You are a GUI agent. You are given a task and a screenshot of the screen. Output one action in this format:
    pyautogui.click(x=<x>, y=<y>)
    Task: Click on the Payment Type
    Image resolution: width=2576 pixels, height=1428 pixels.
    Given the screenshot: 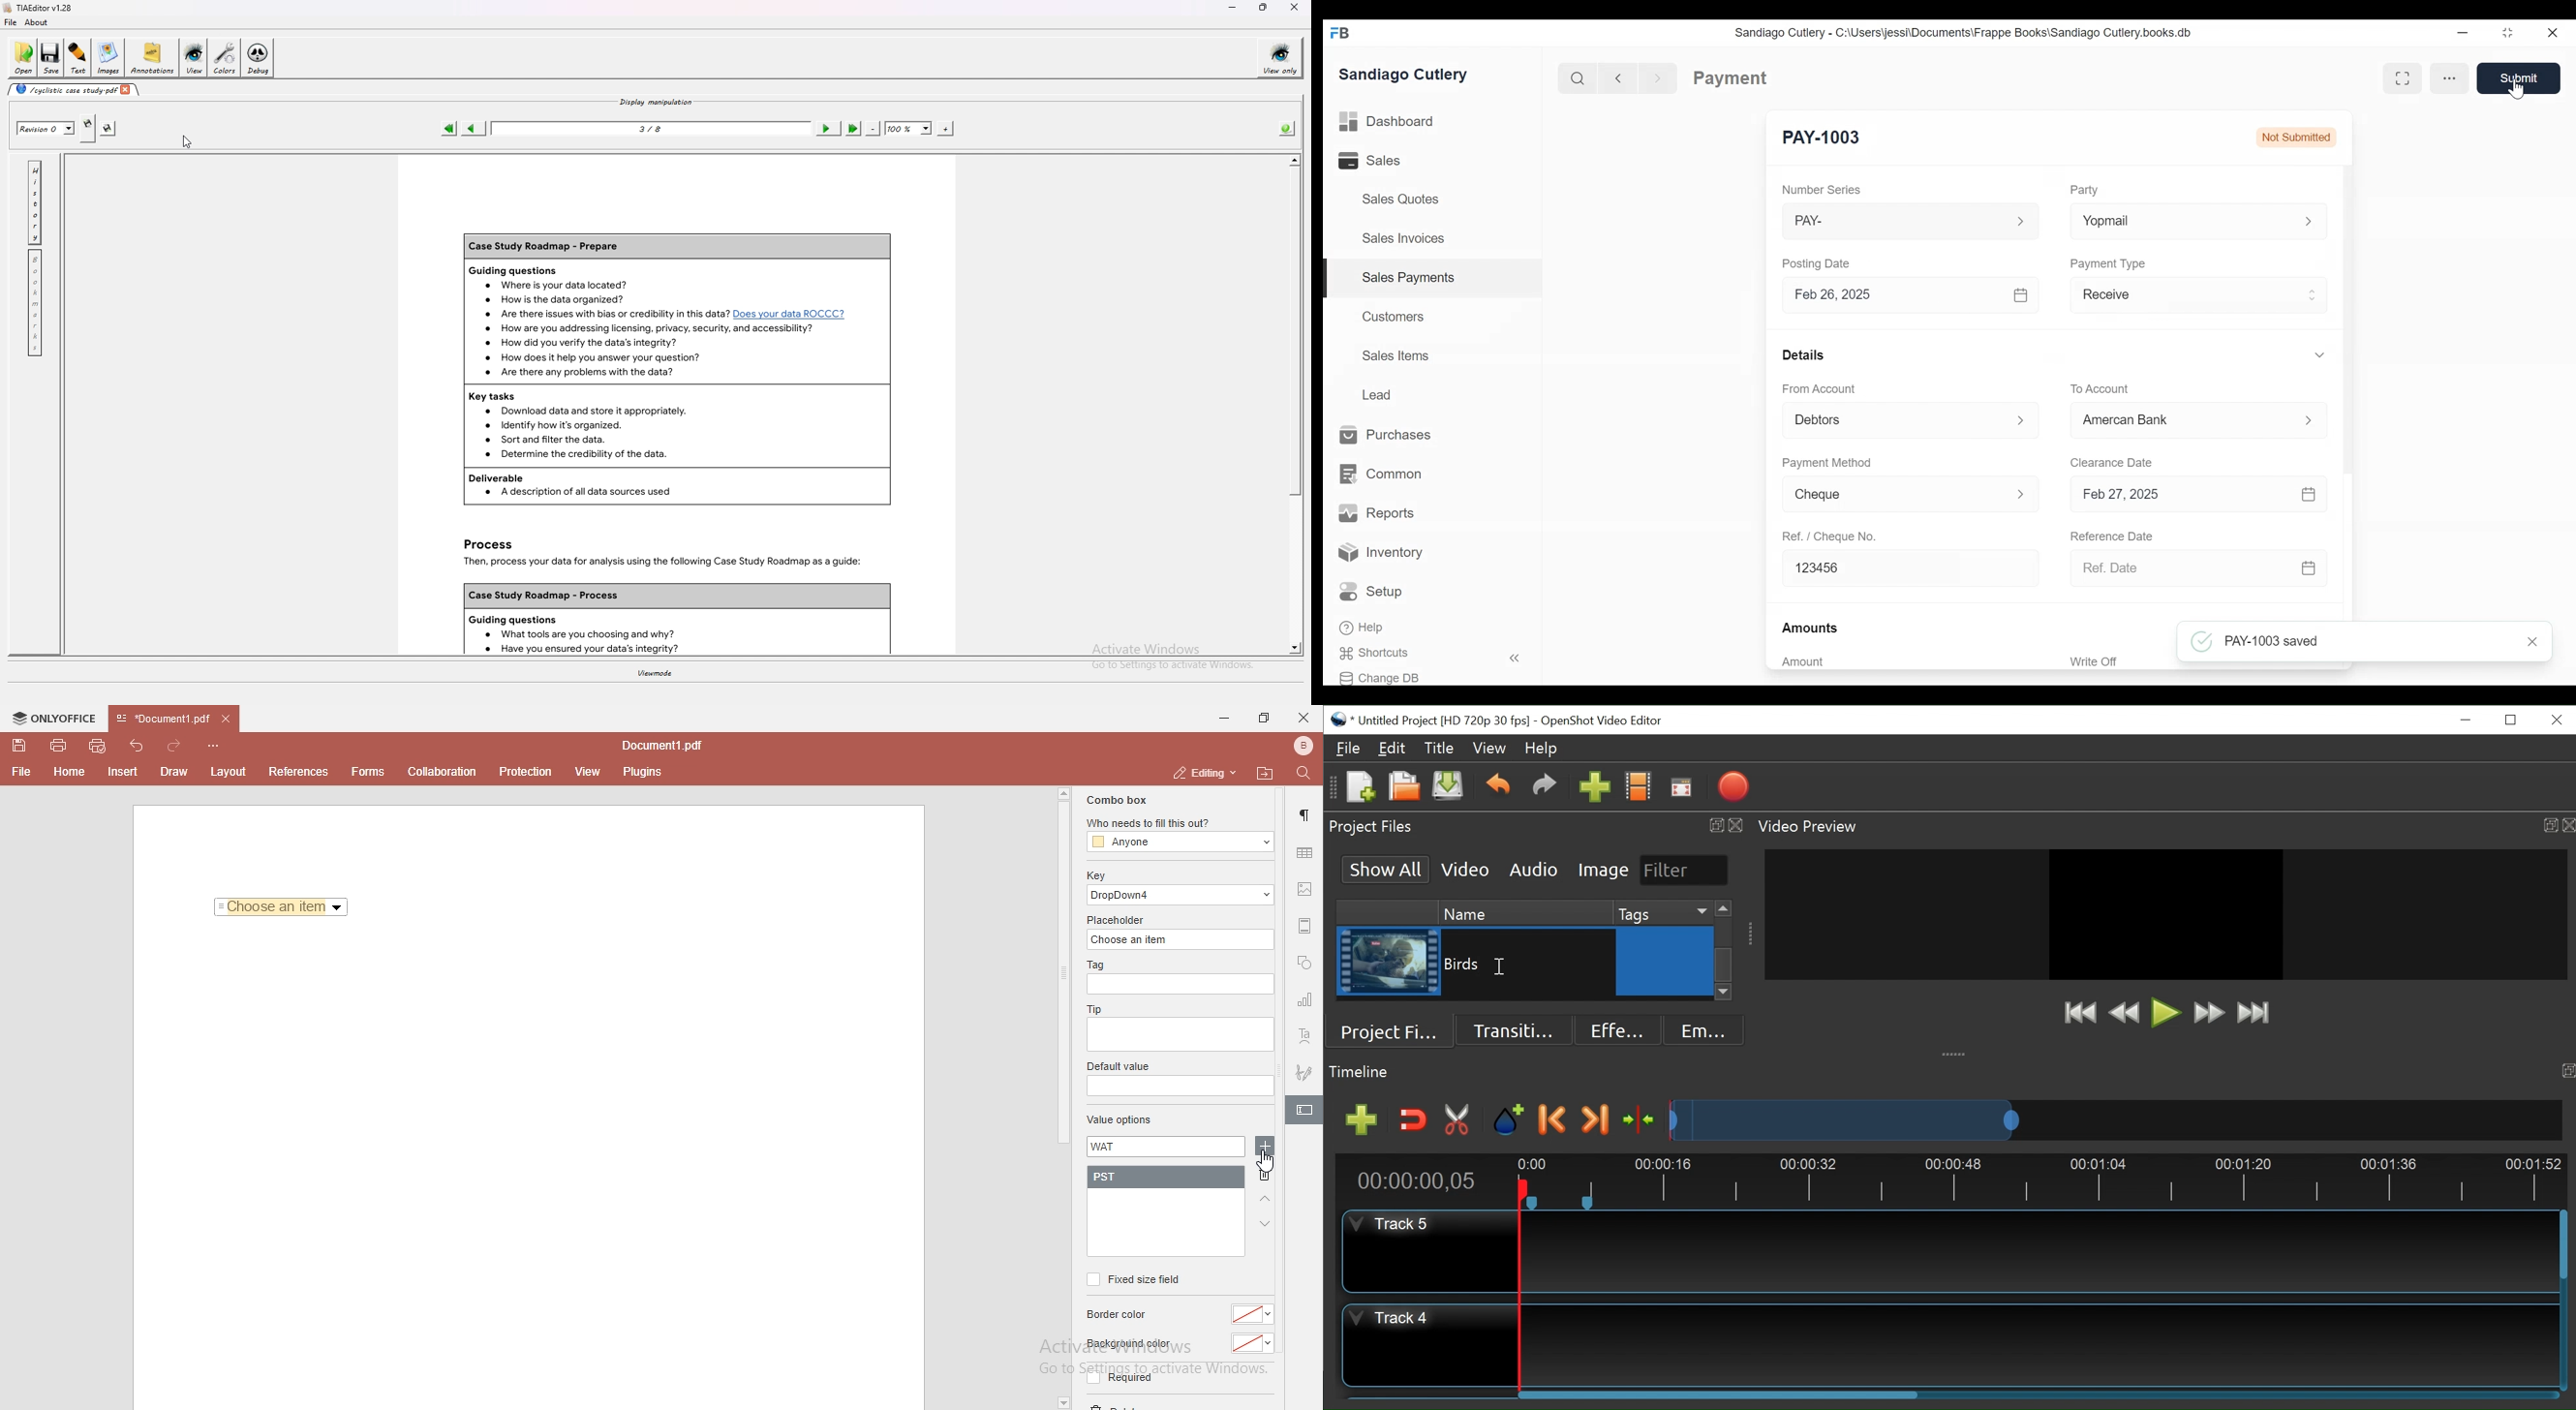 What is the action you would take?
    pyautogui.click(x=2108, y=264)
    